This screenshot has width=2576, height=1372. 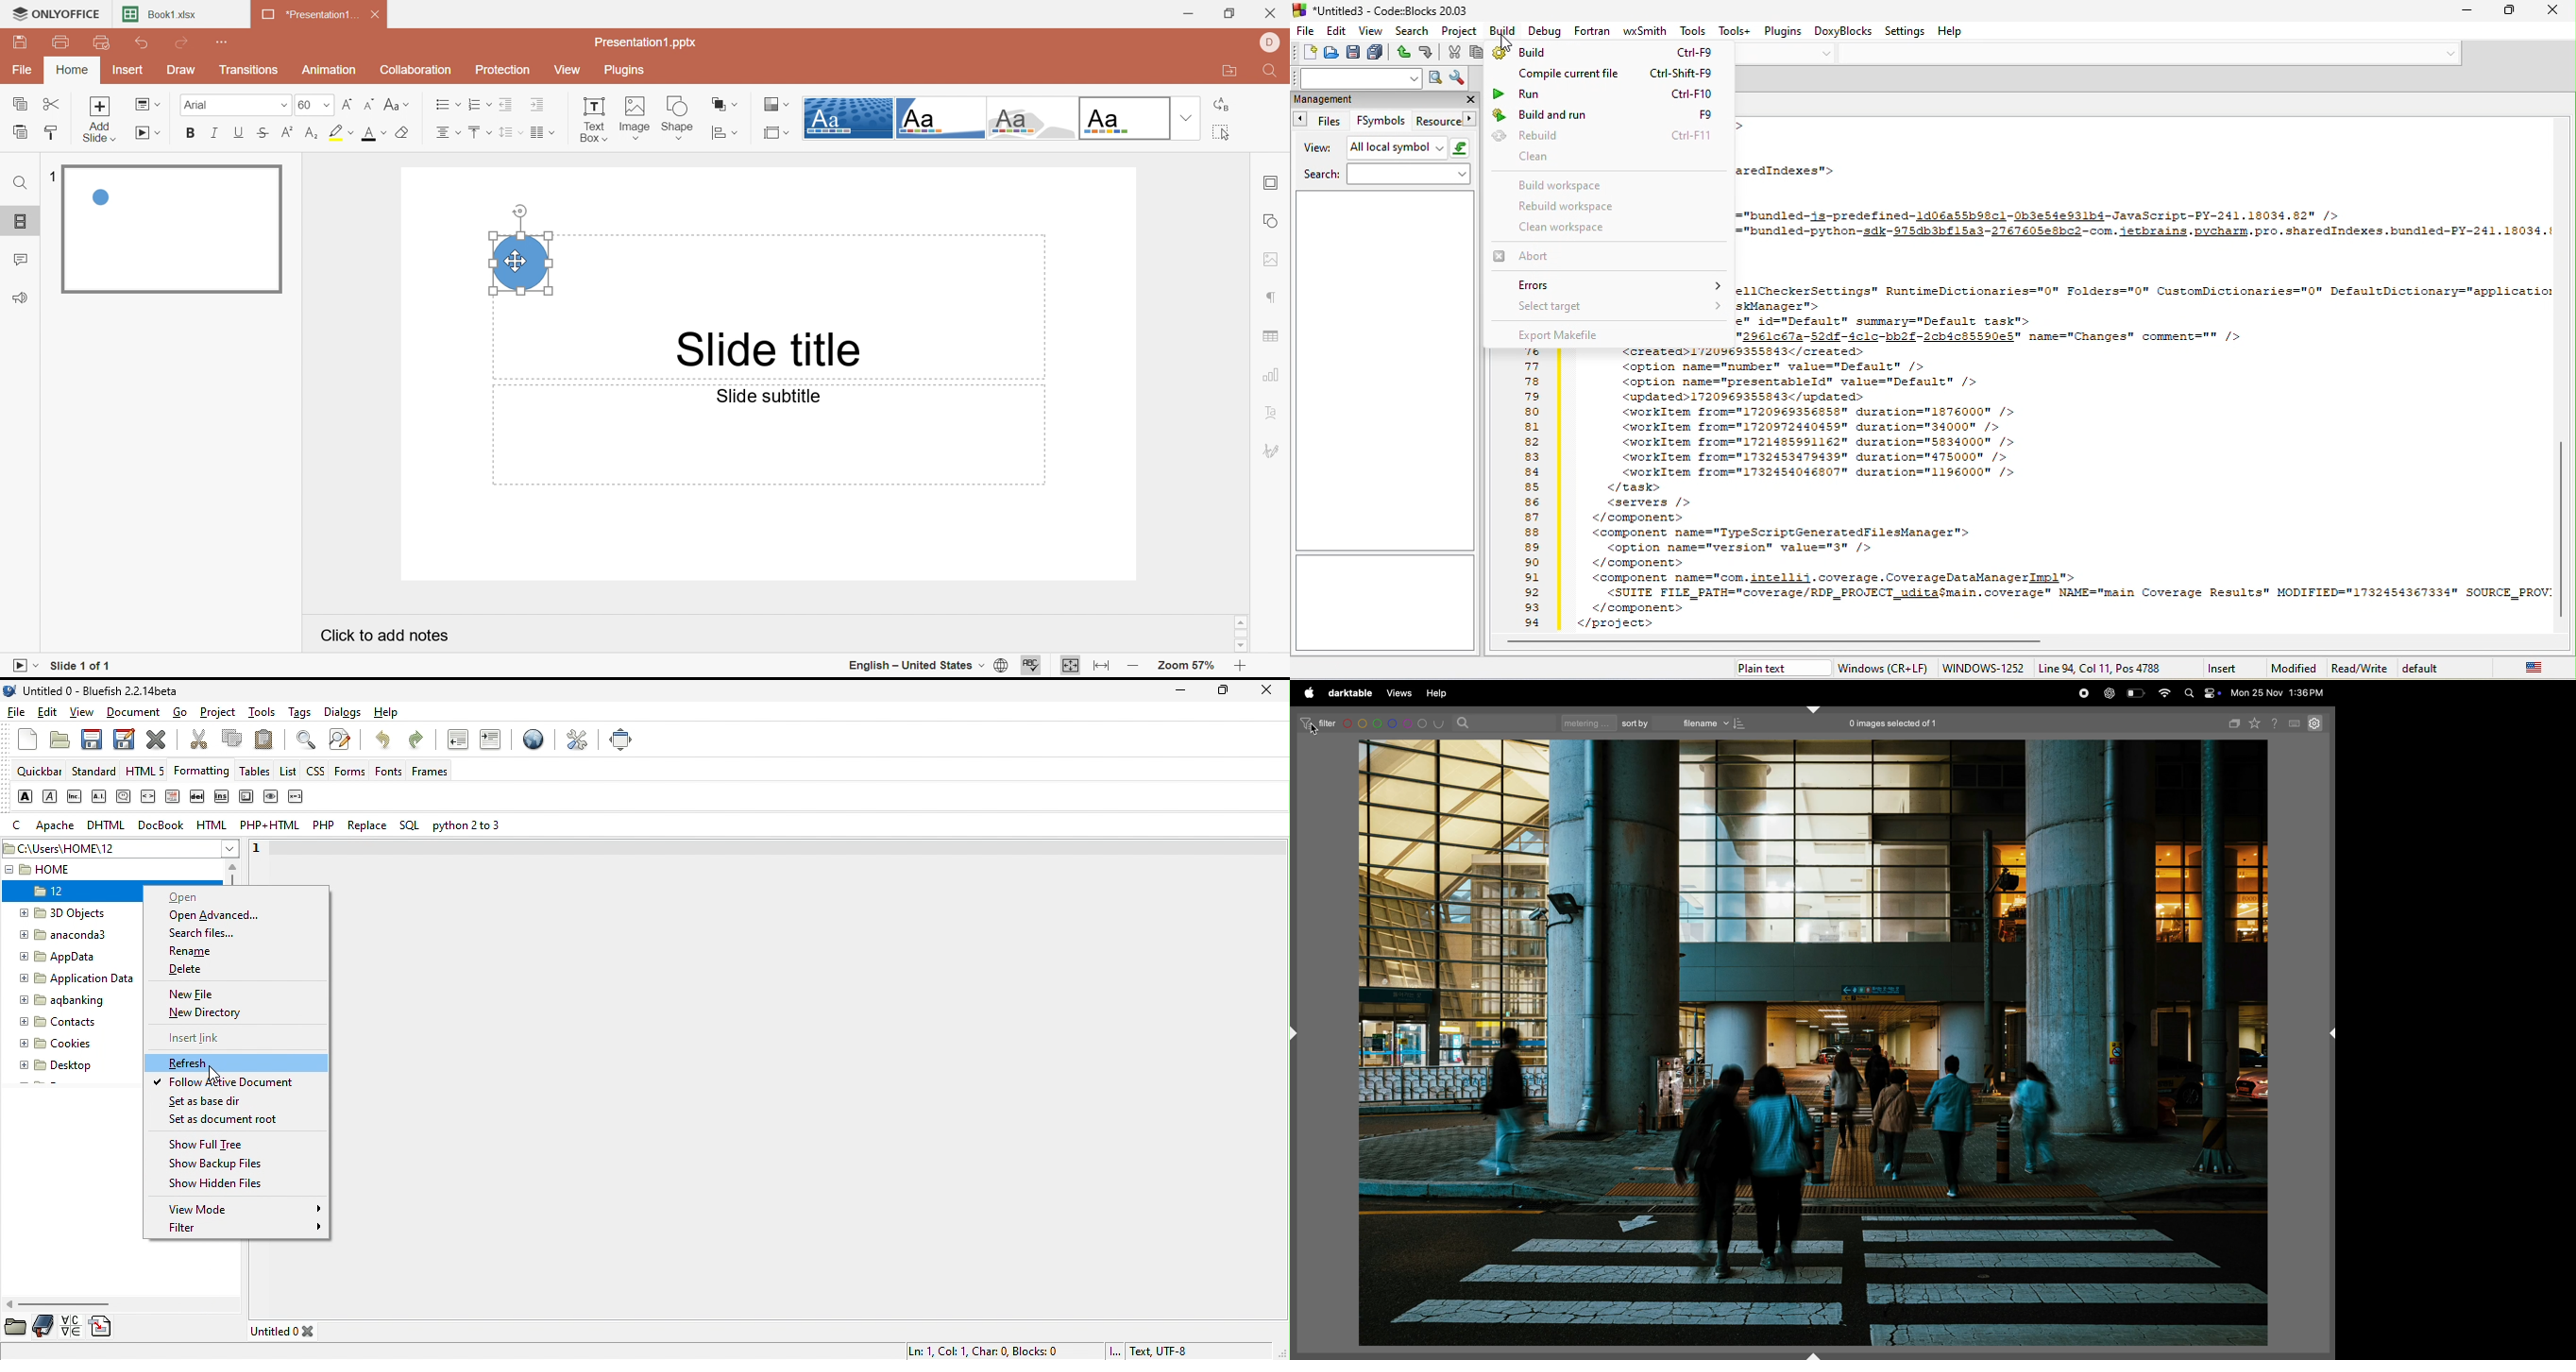 What do you see at coordinates (121, 847) in the screenshot?
I see `c\users\home\12` at bounding box center [121, 847].